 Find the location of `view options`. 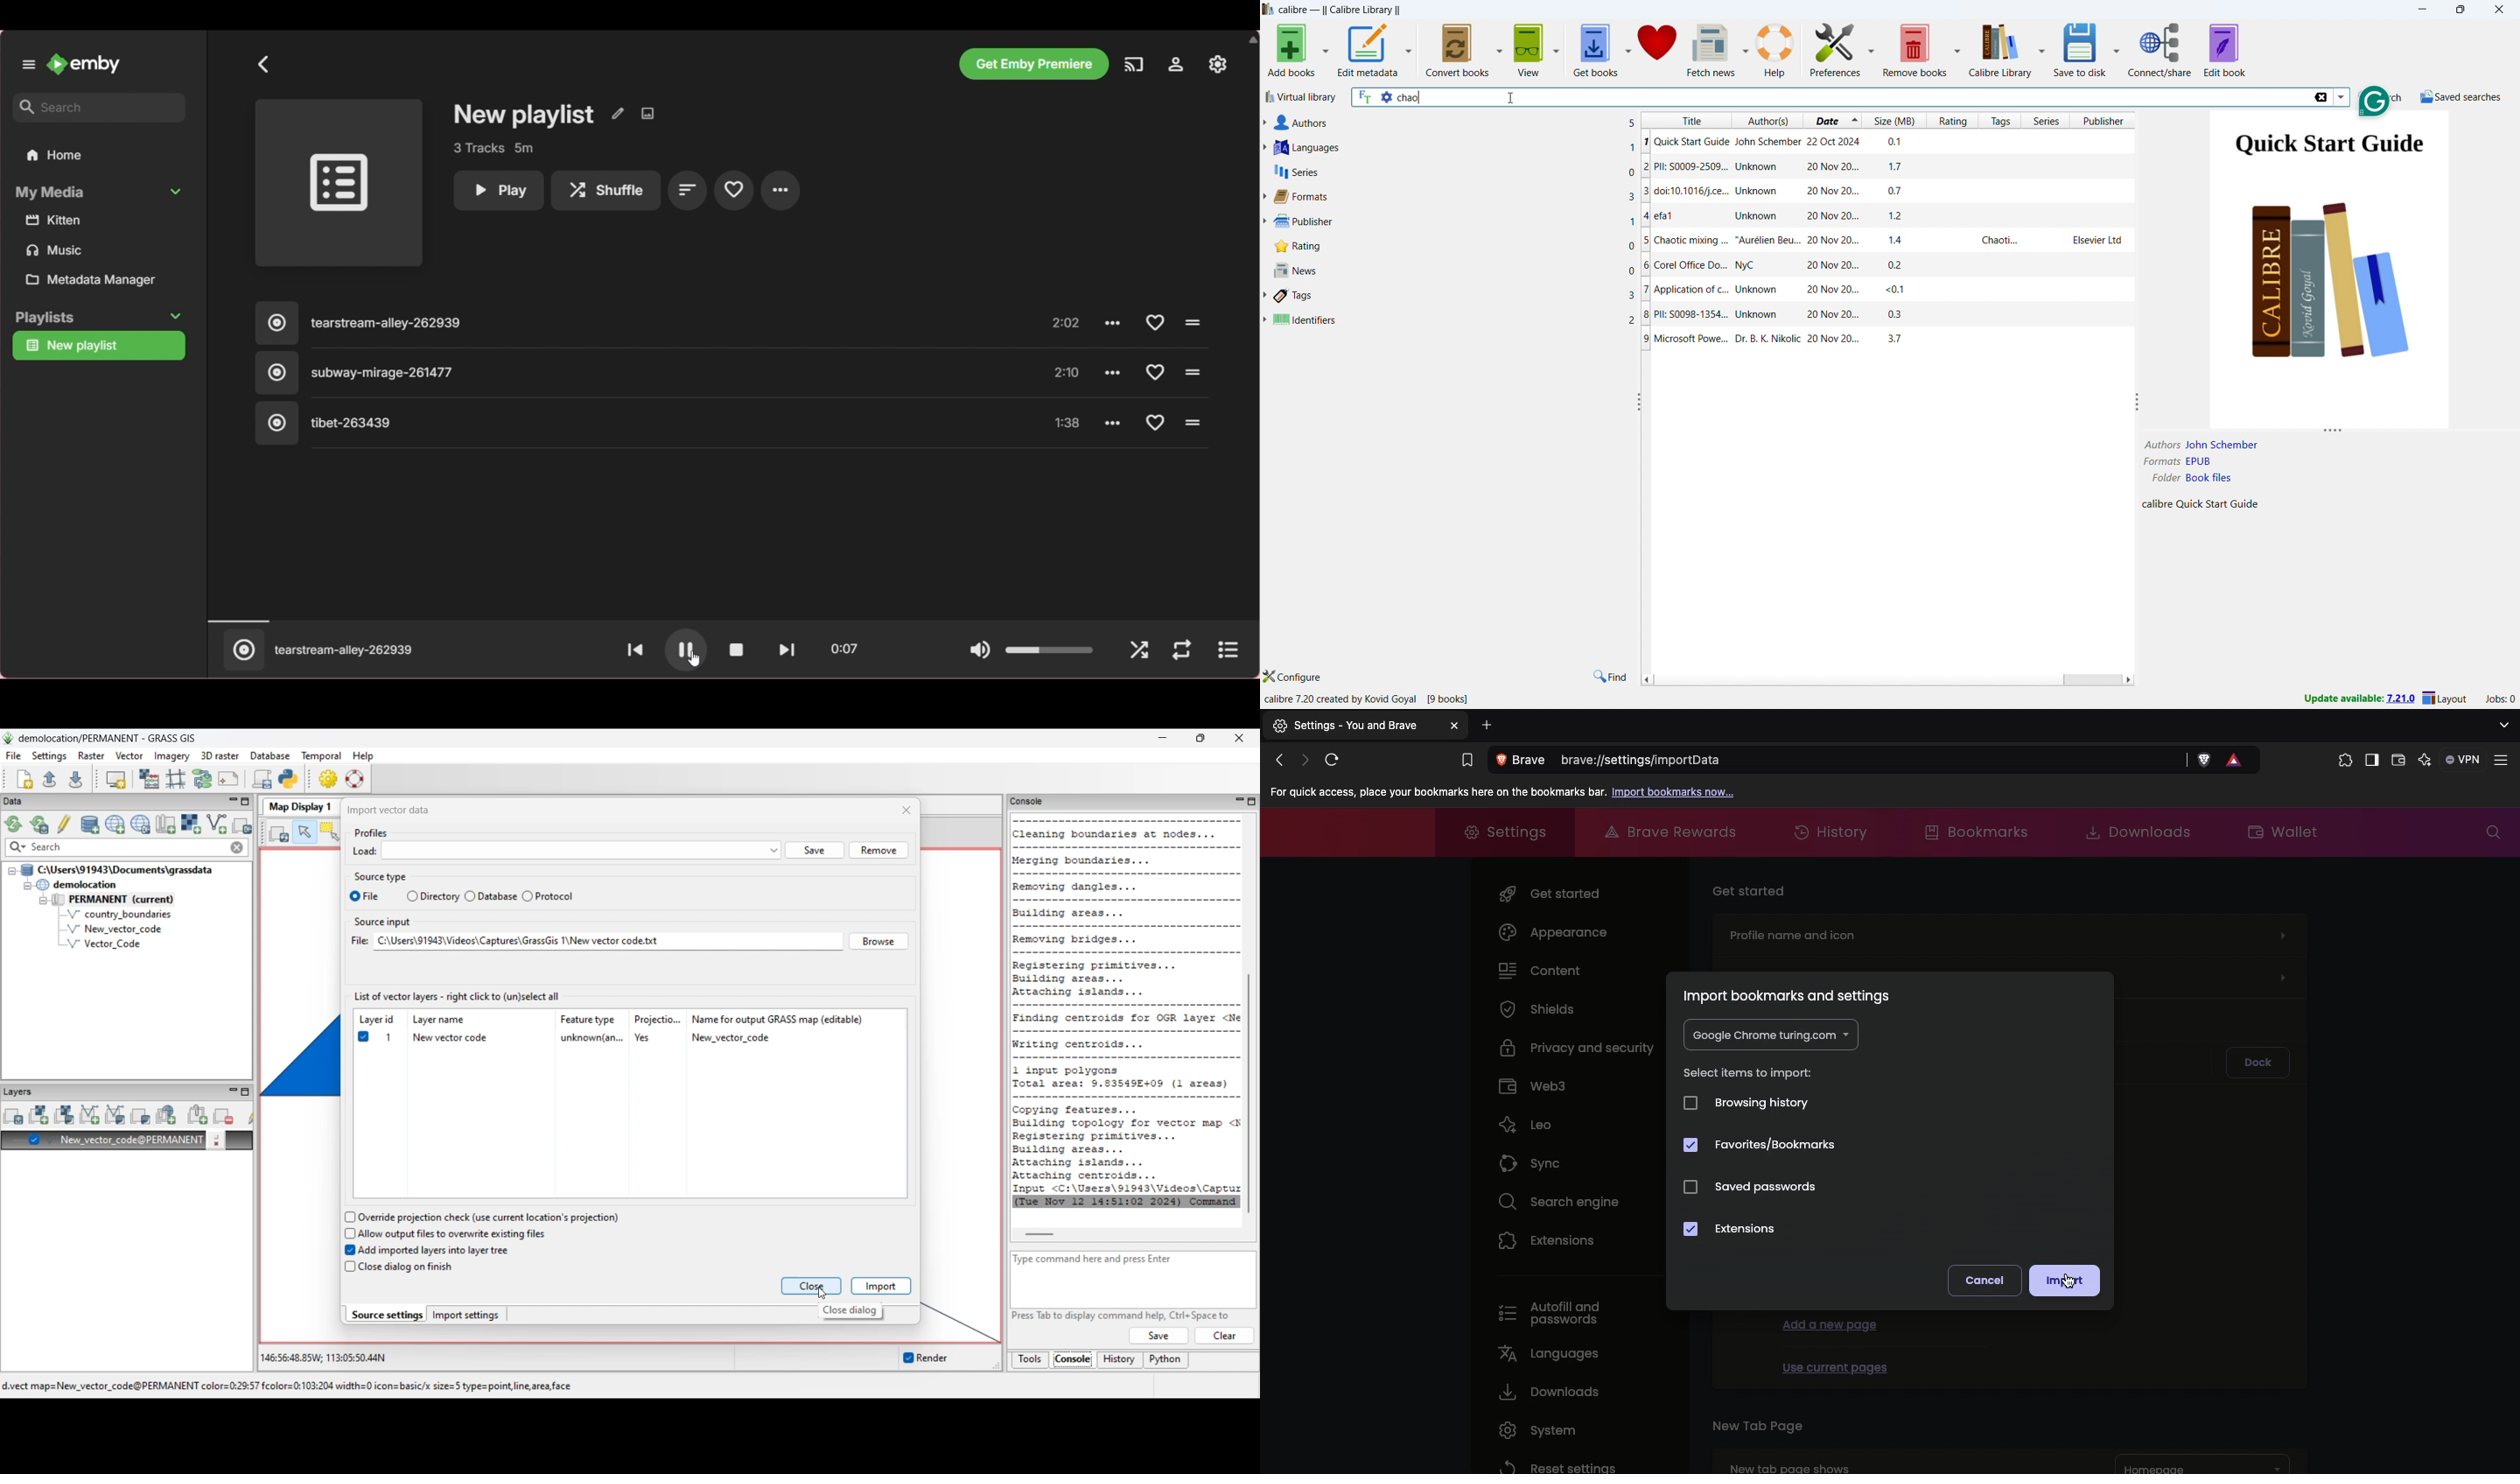

view options is located at coordinates (1556, 49).